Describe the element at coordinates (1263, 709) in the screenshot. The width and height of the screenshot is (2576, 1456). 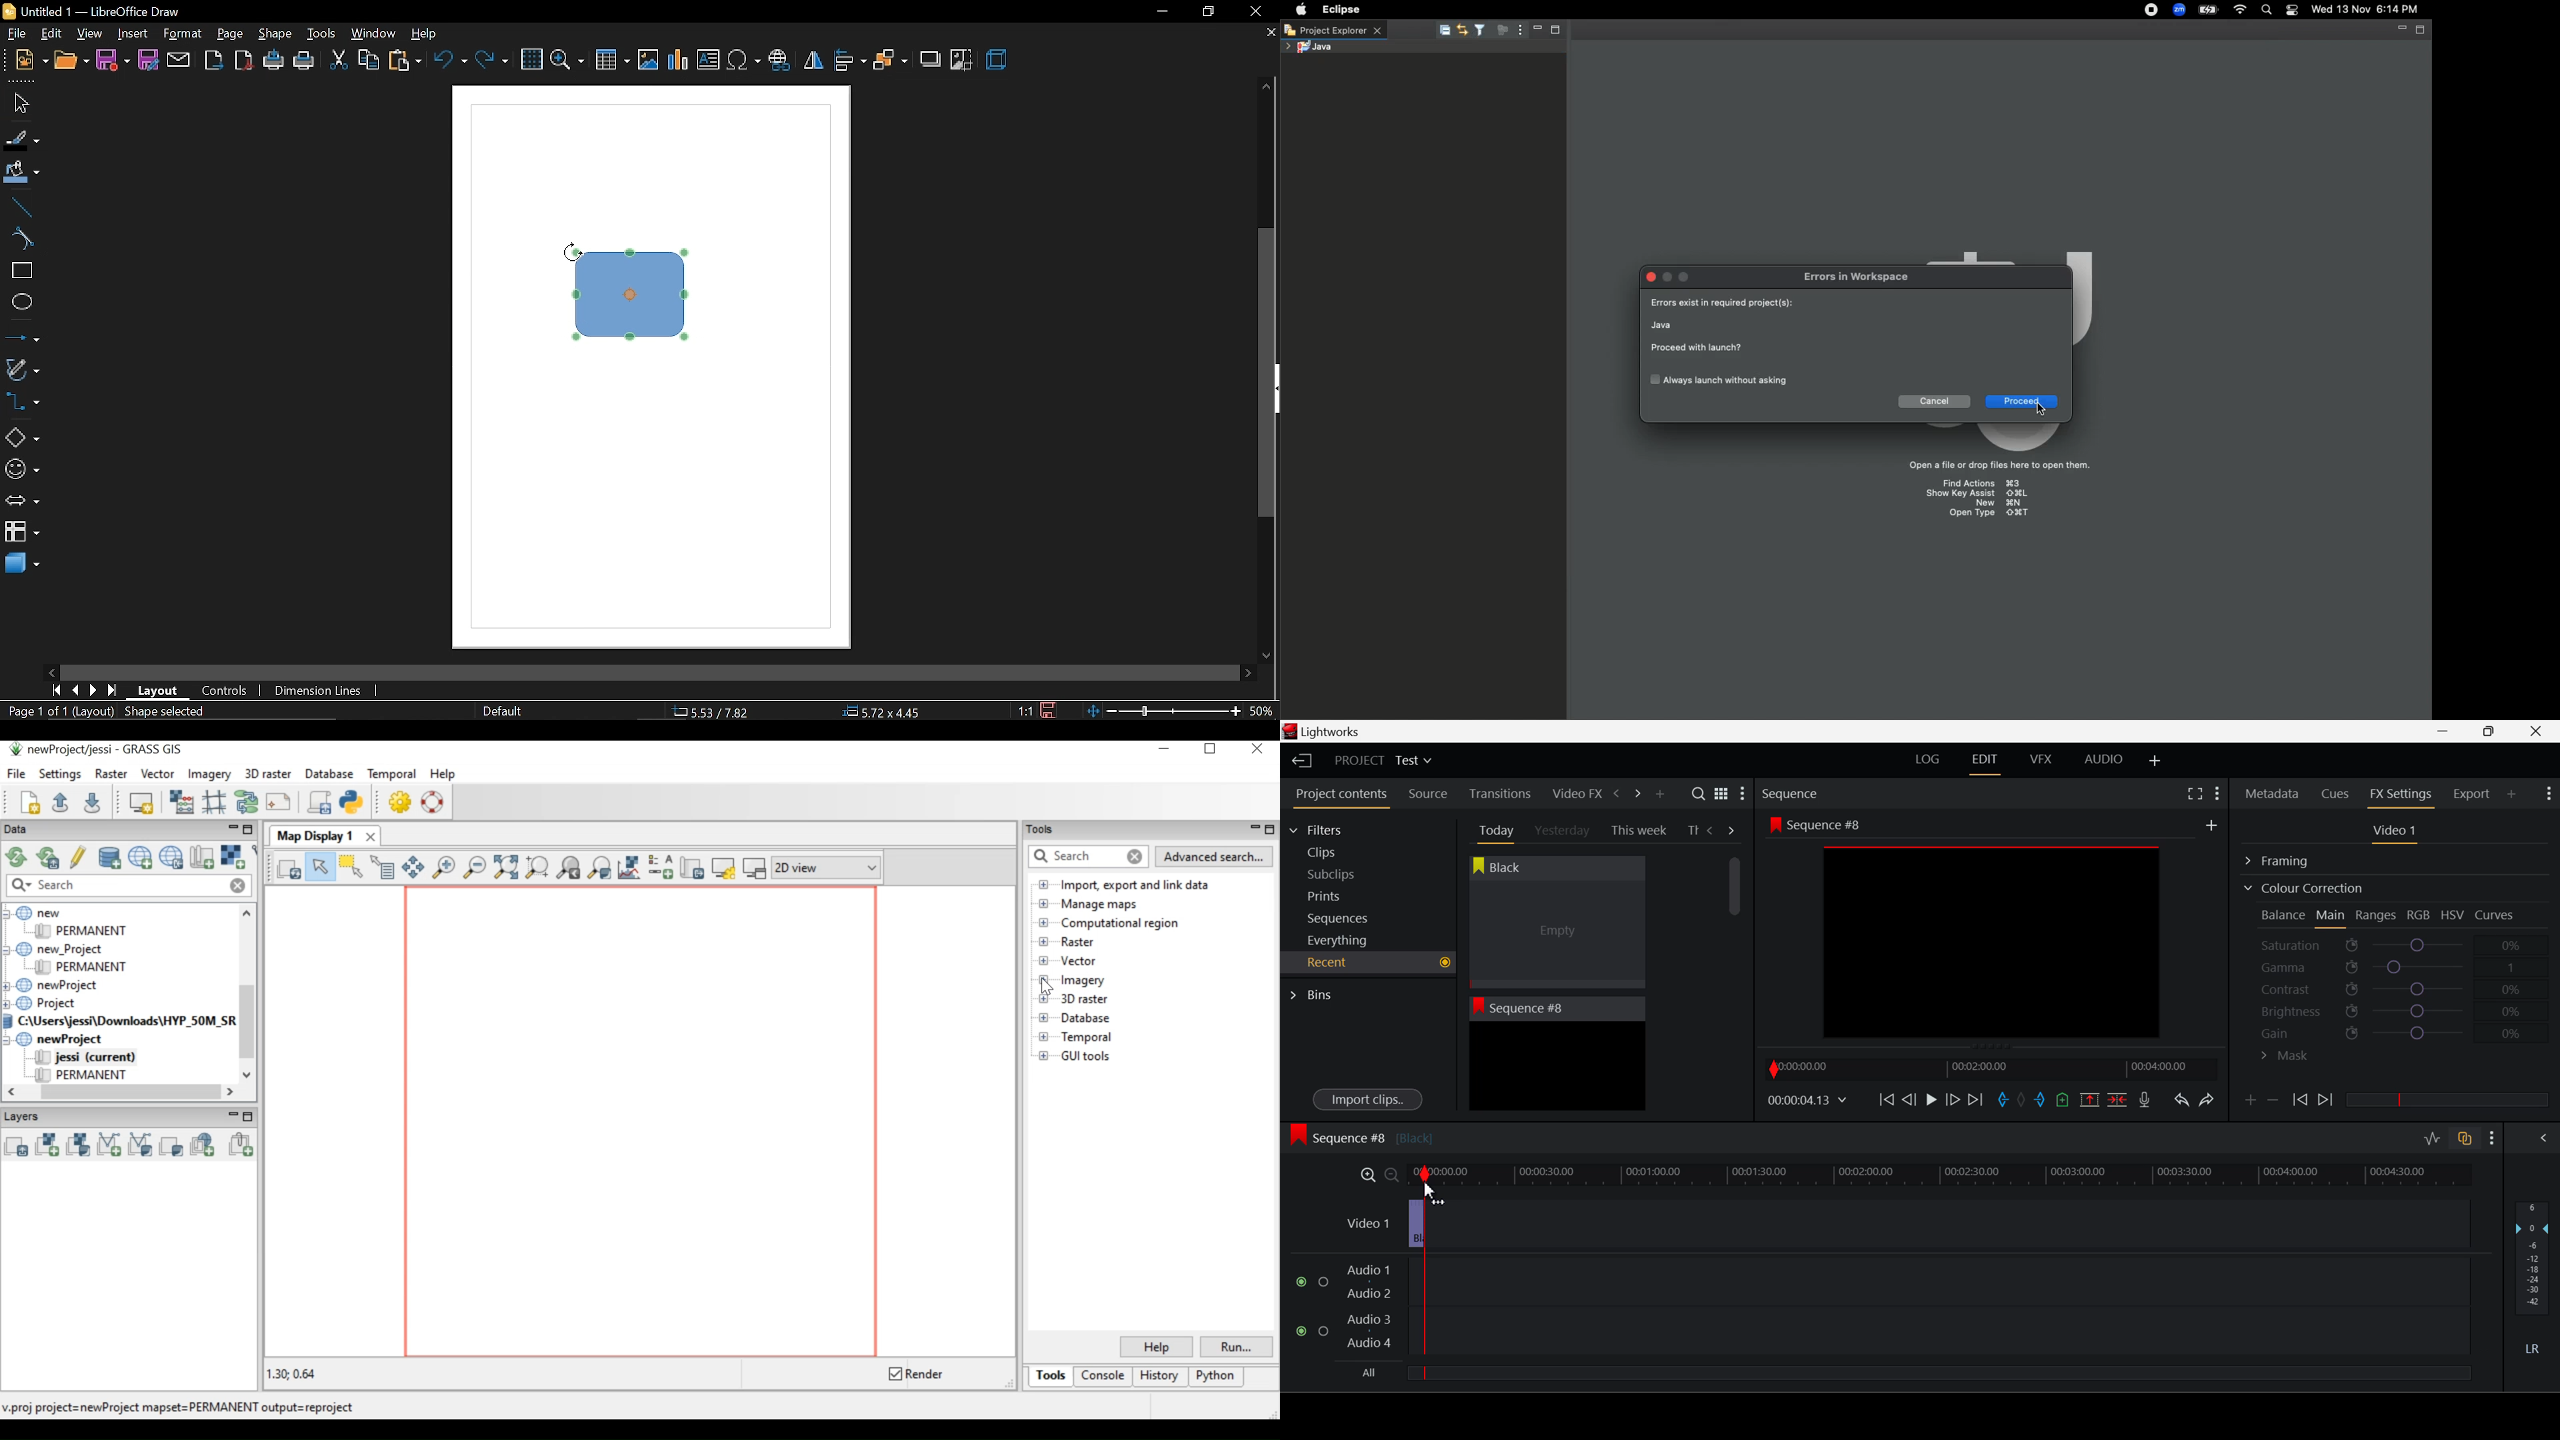
I see `50%` at that location.